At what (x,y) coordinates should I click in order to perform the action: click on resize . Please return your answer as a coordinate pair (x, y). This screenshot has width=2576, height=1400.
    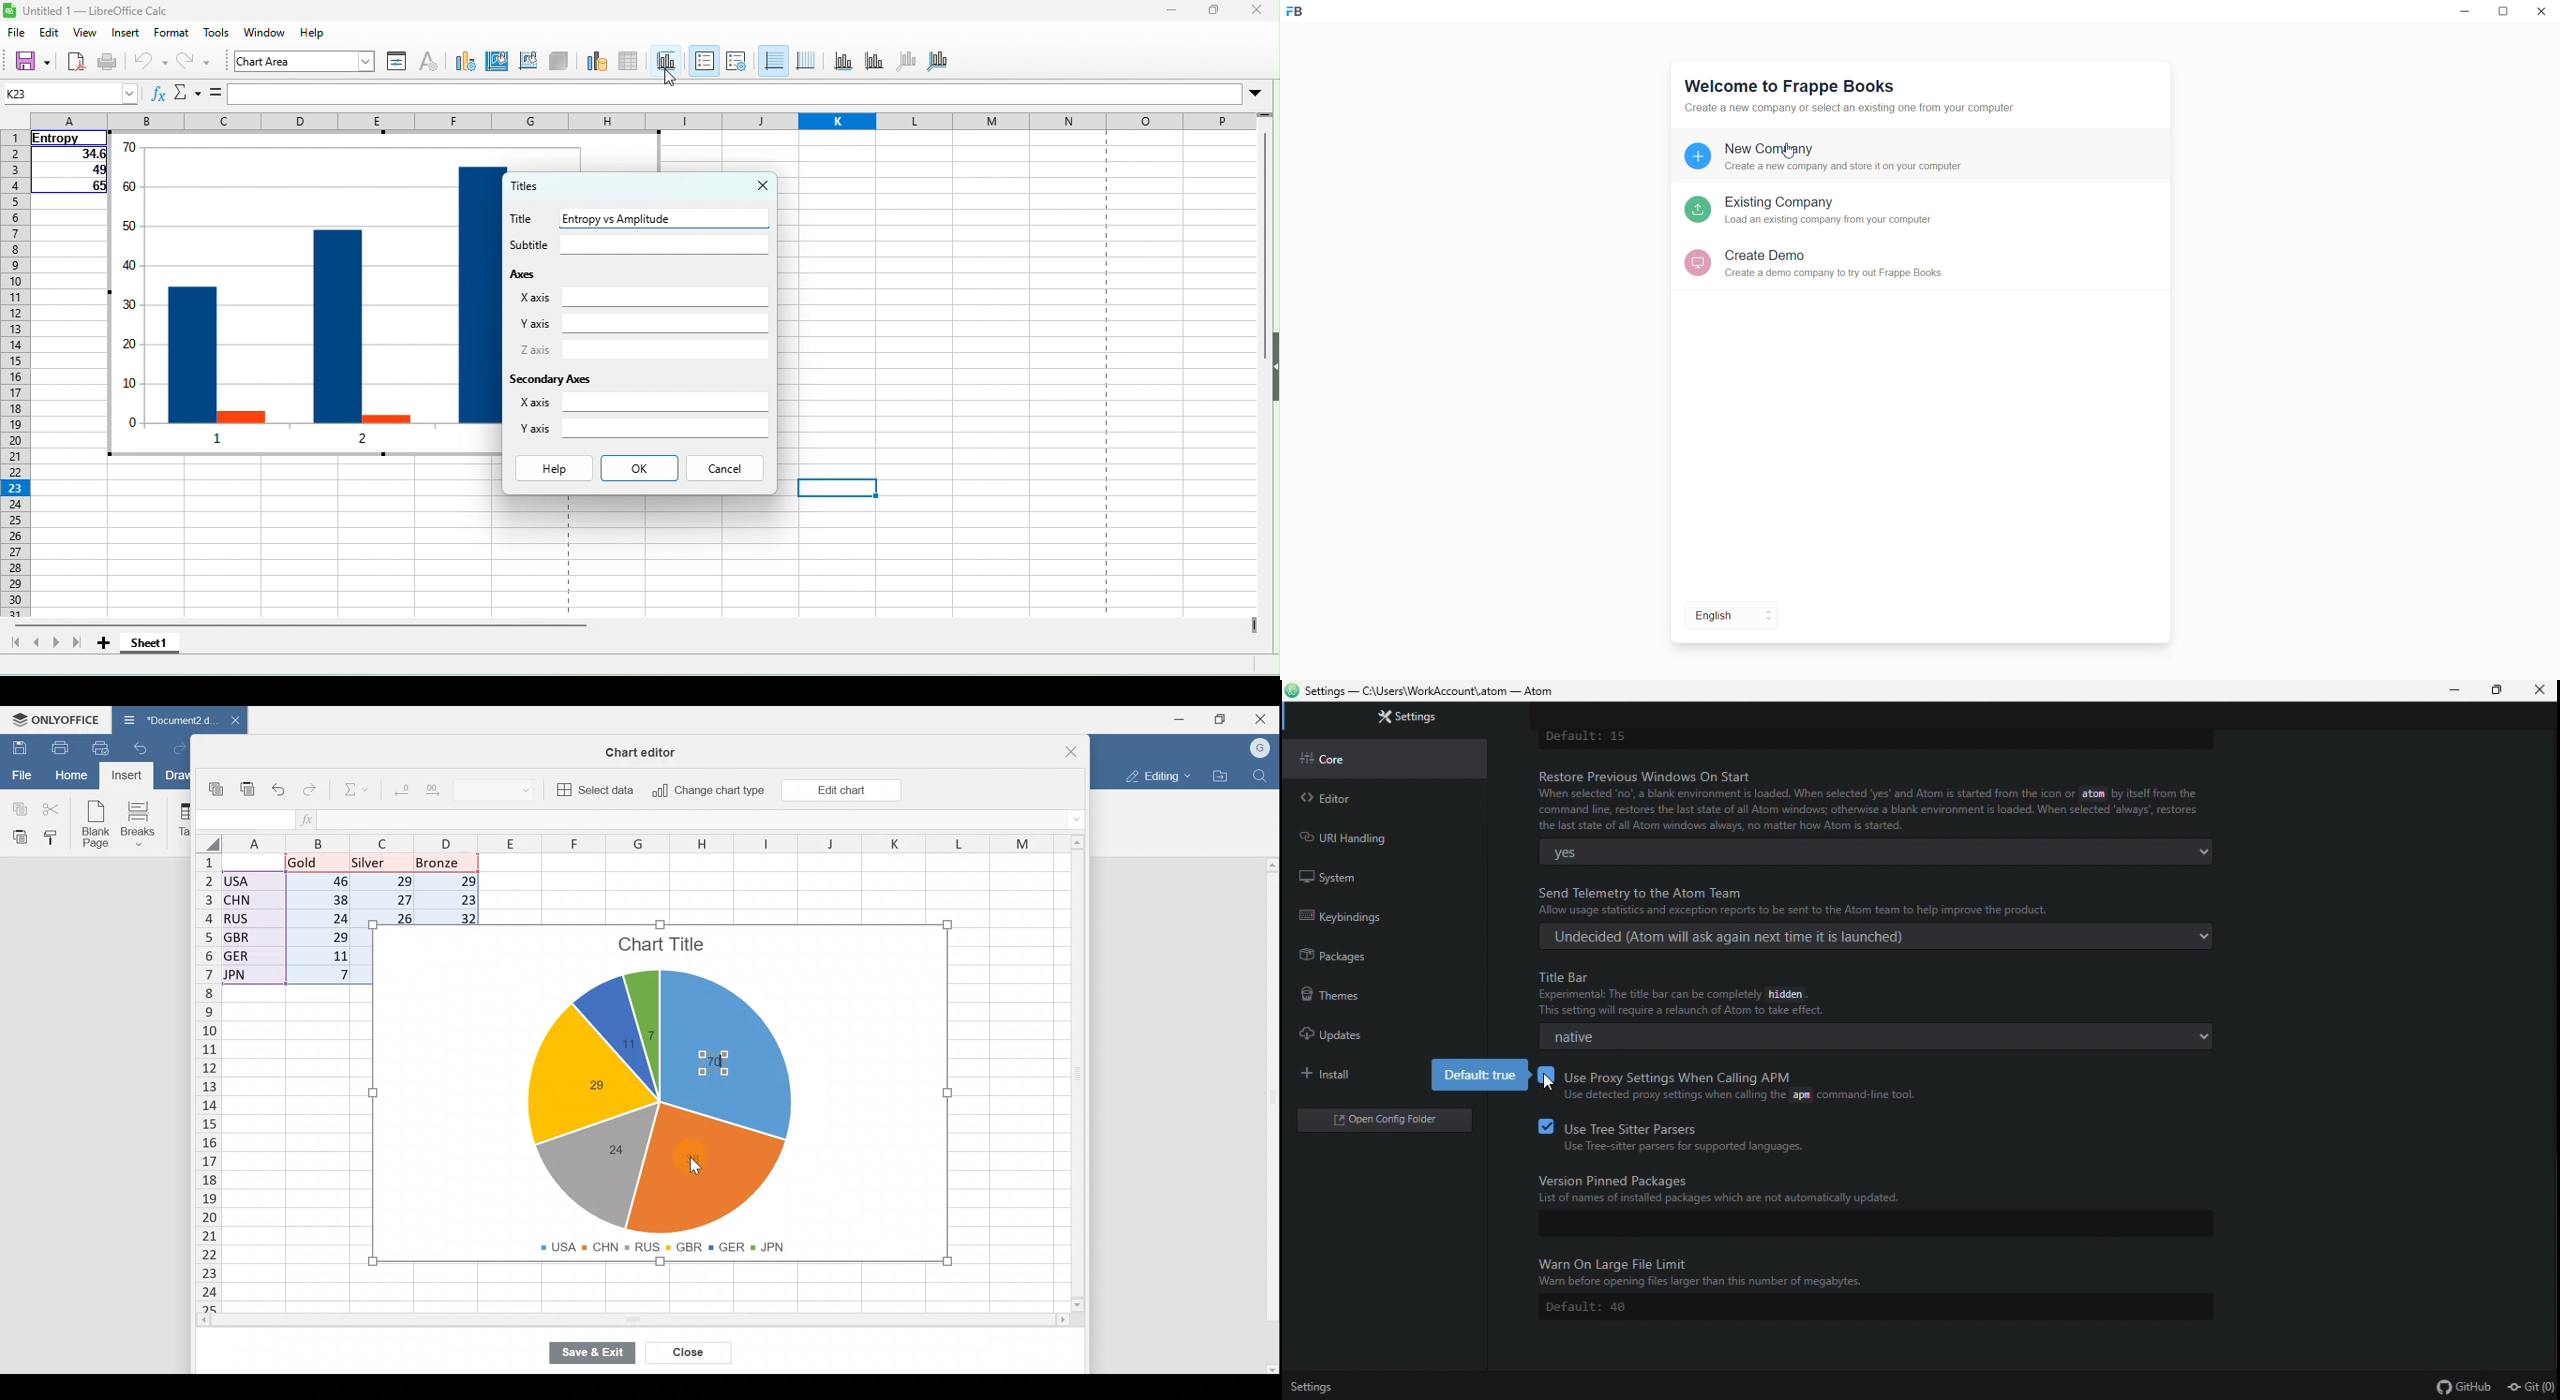
    Looking at the image, I should click on (2507, 13).